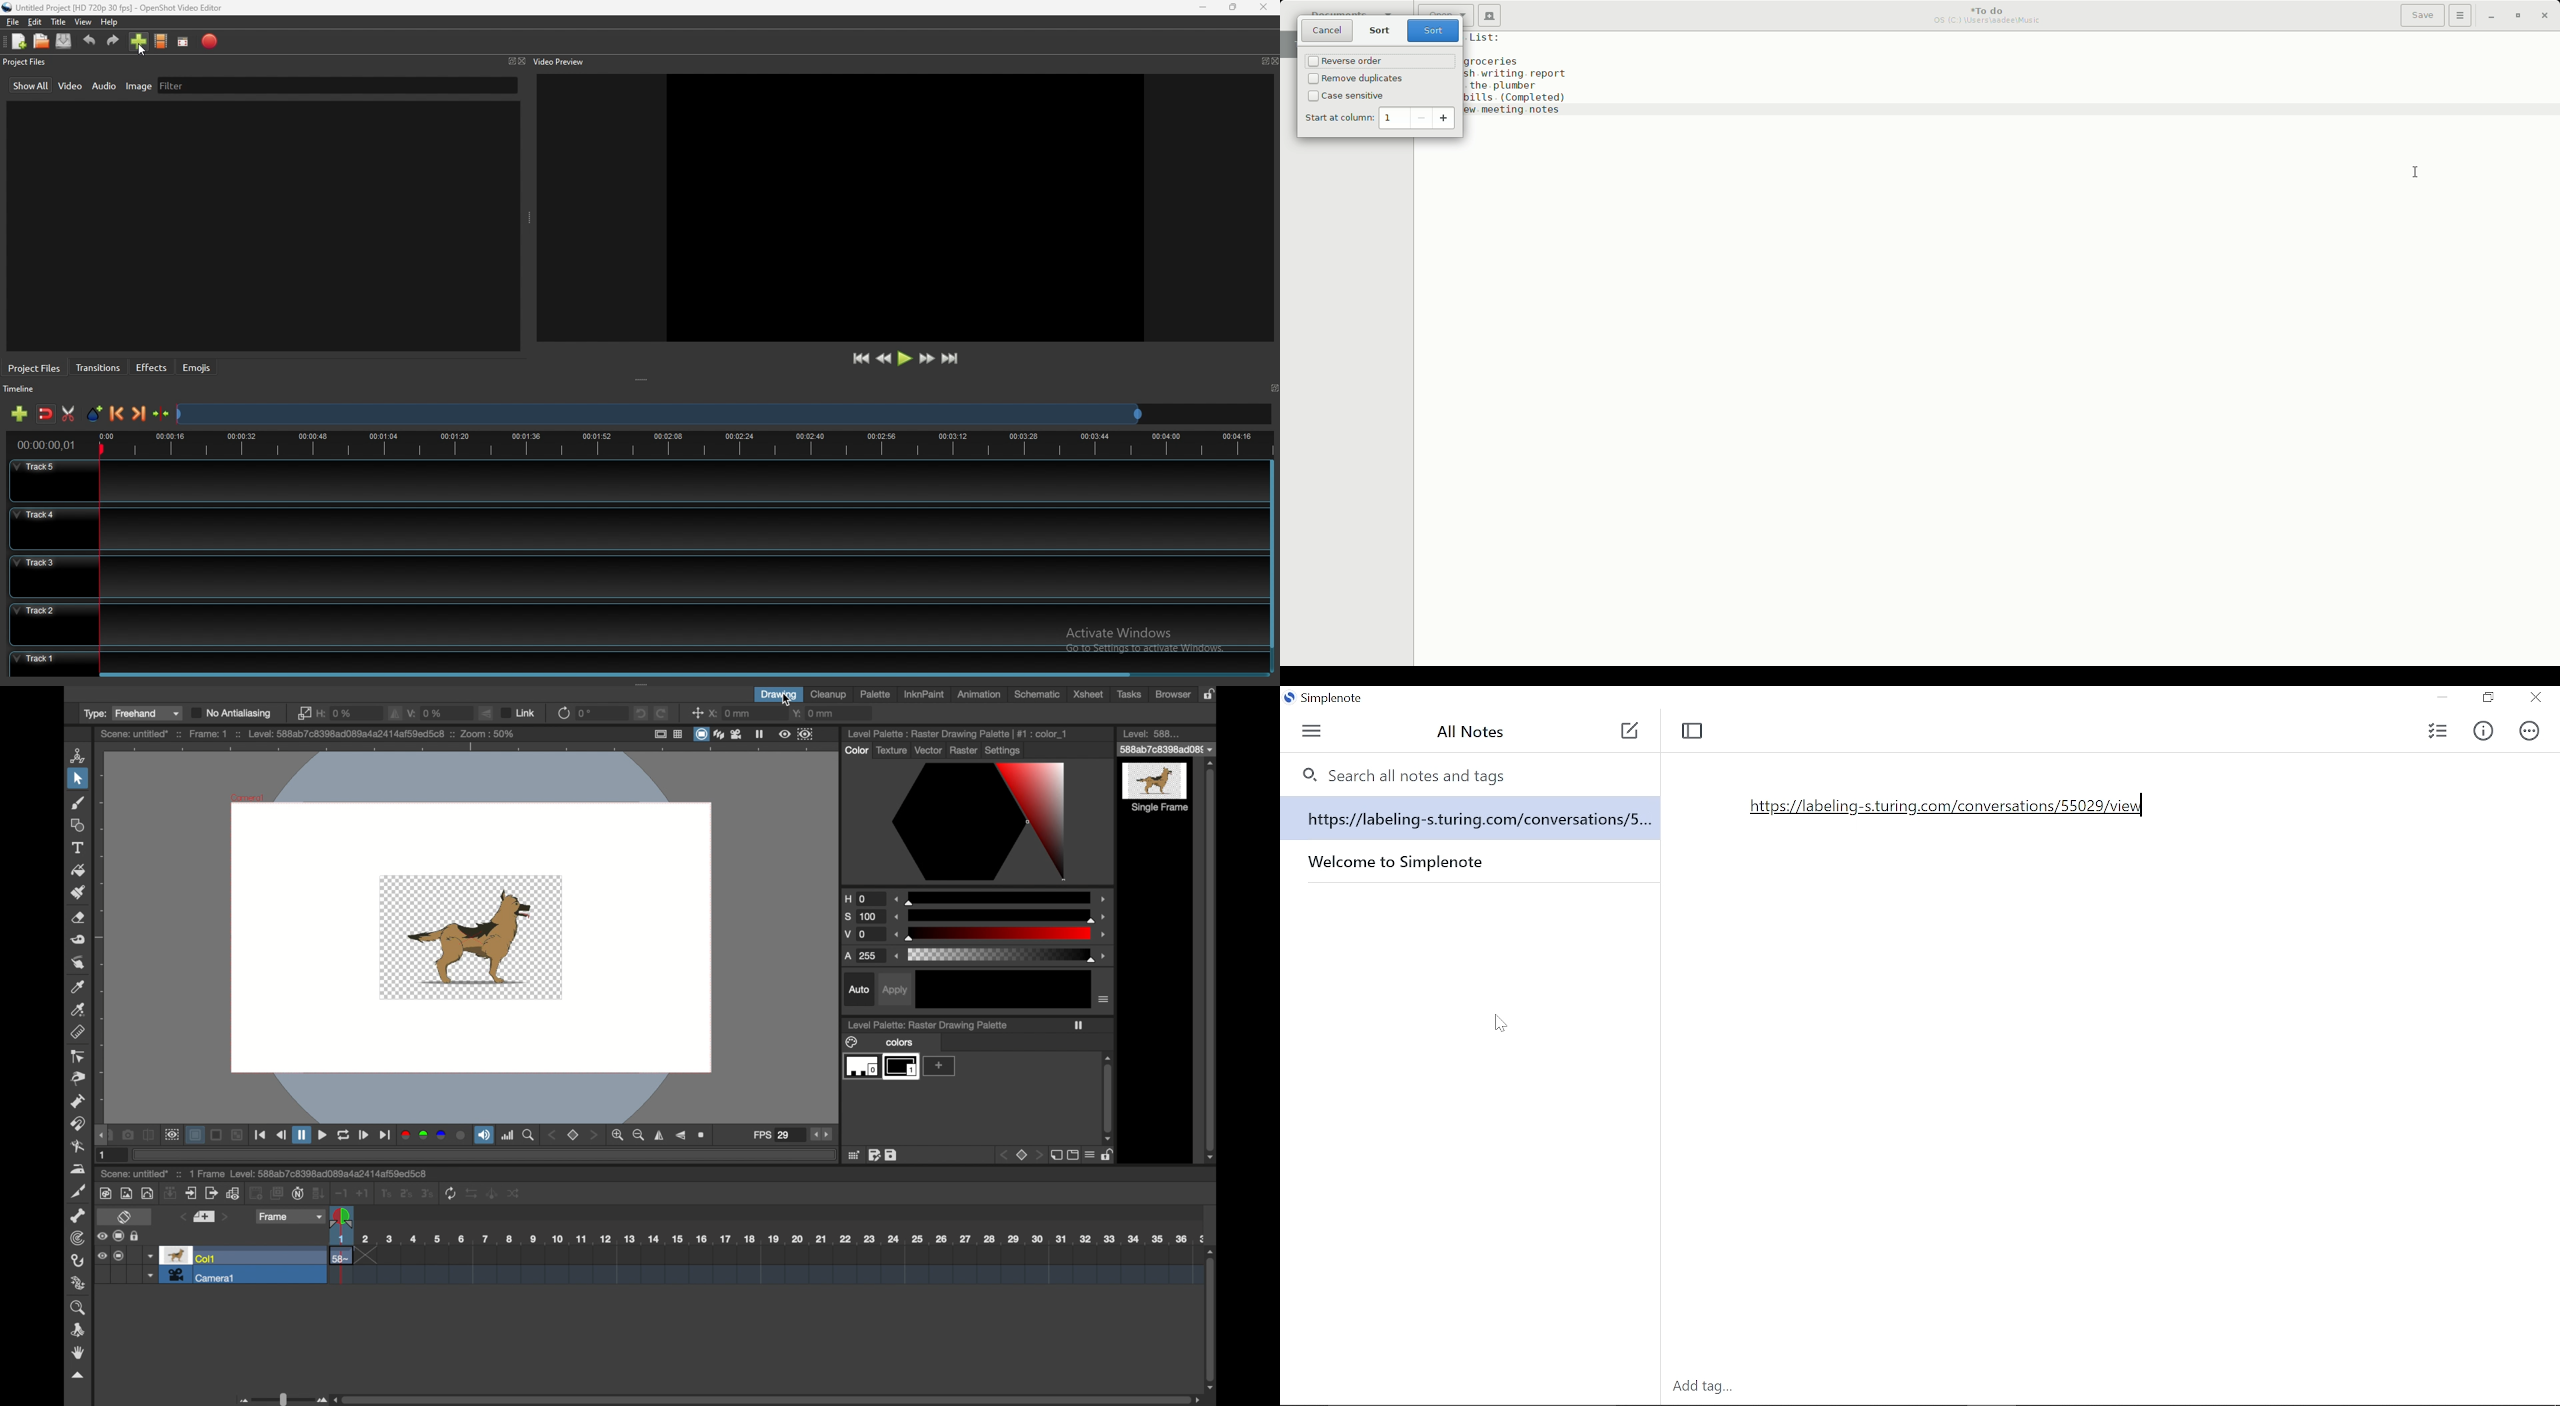 This screenshot has width=2576, height=1428. Describe the element at coordinates (2531, 734) in the screenshot. I see `Actions` at that location.